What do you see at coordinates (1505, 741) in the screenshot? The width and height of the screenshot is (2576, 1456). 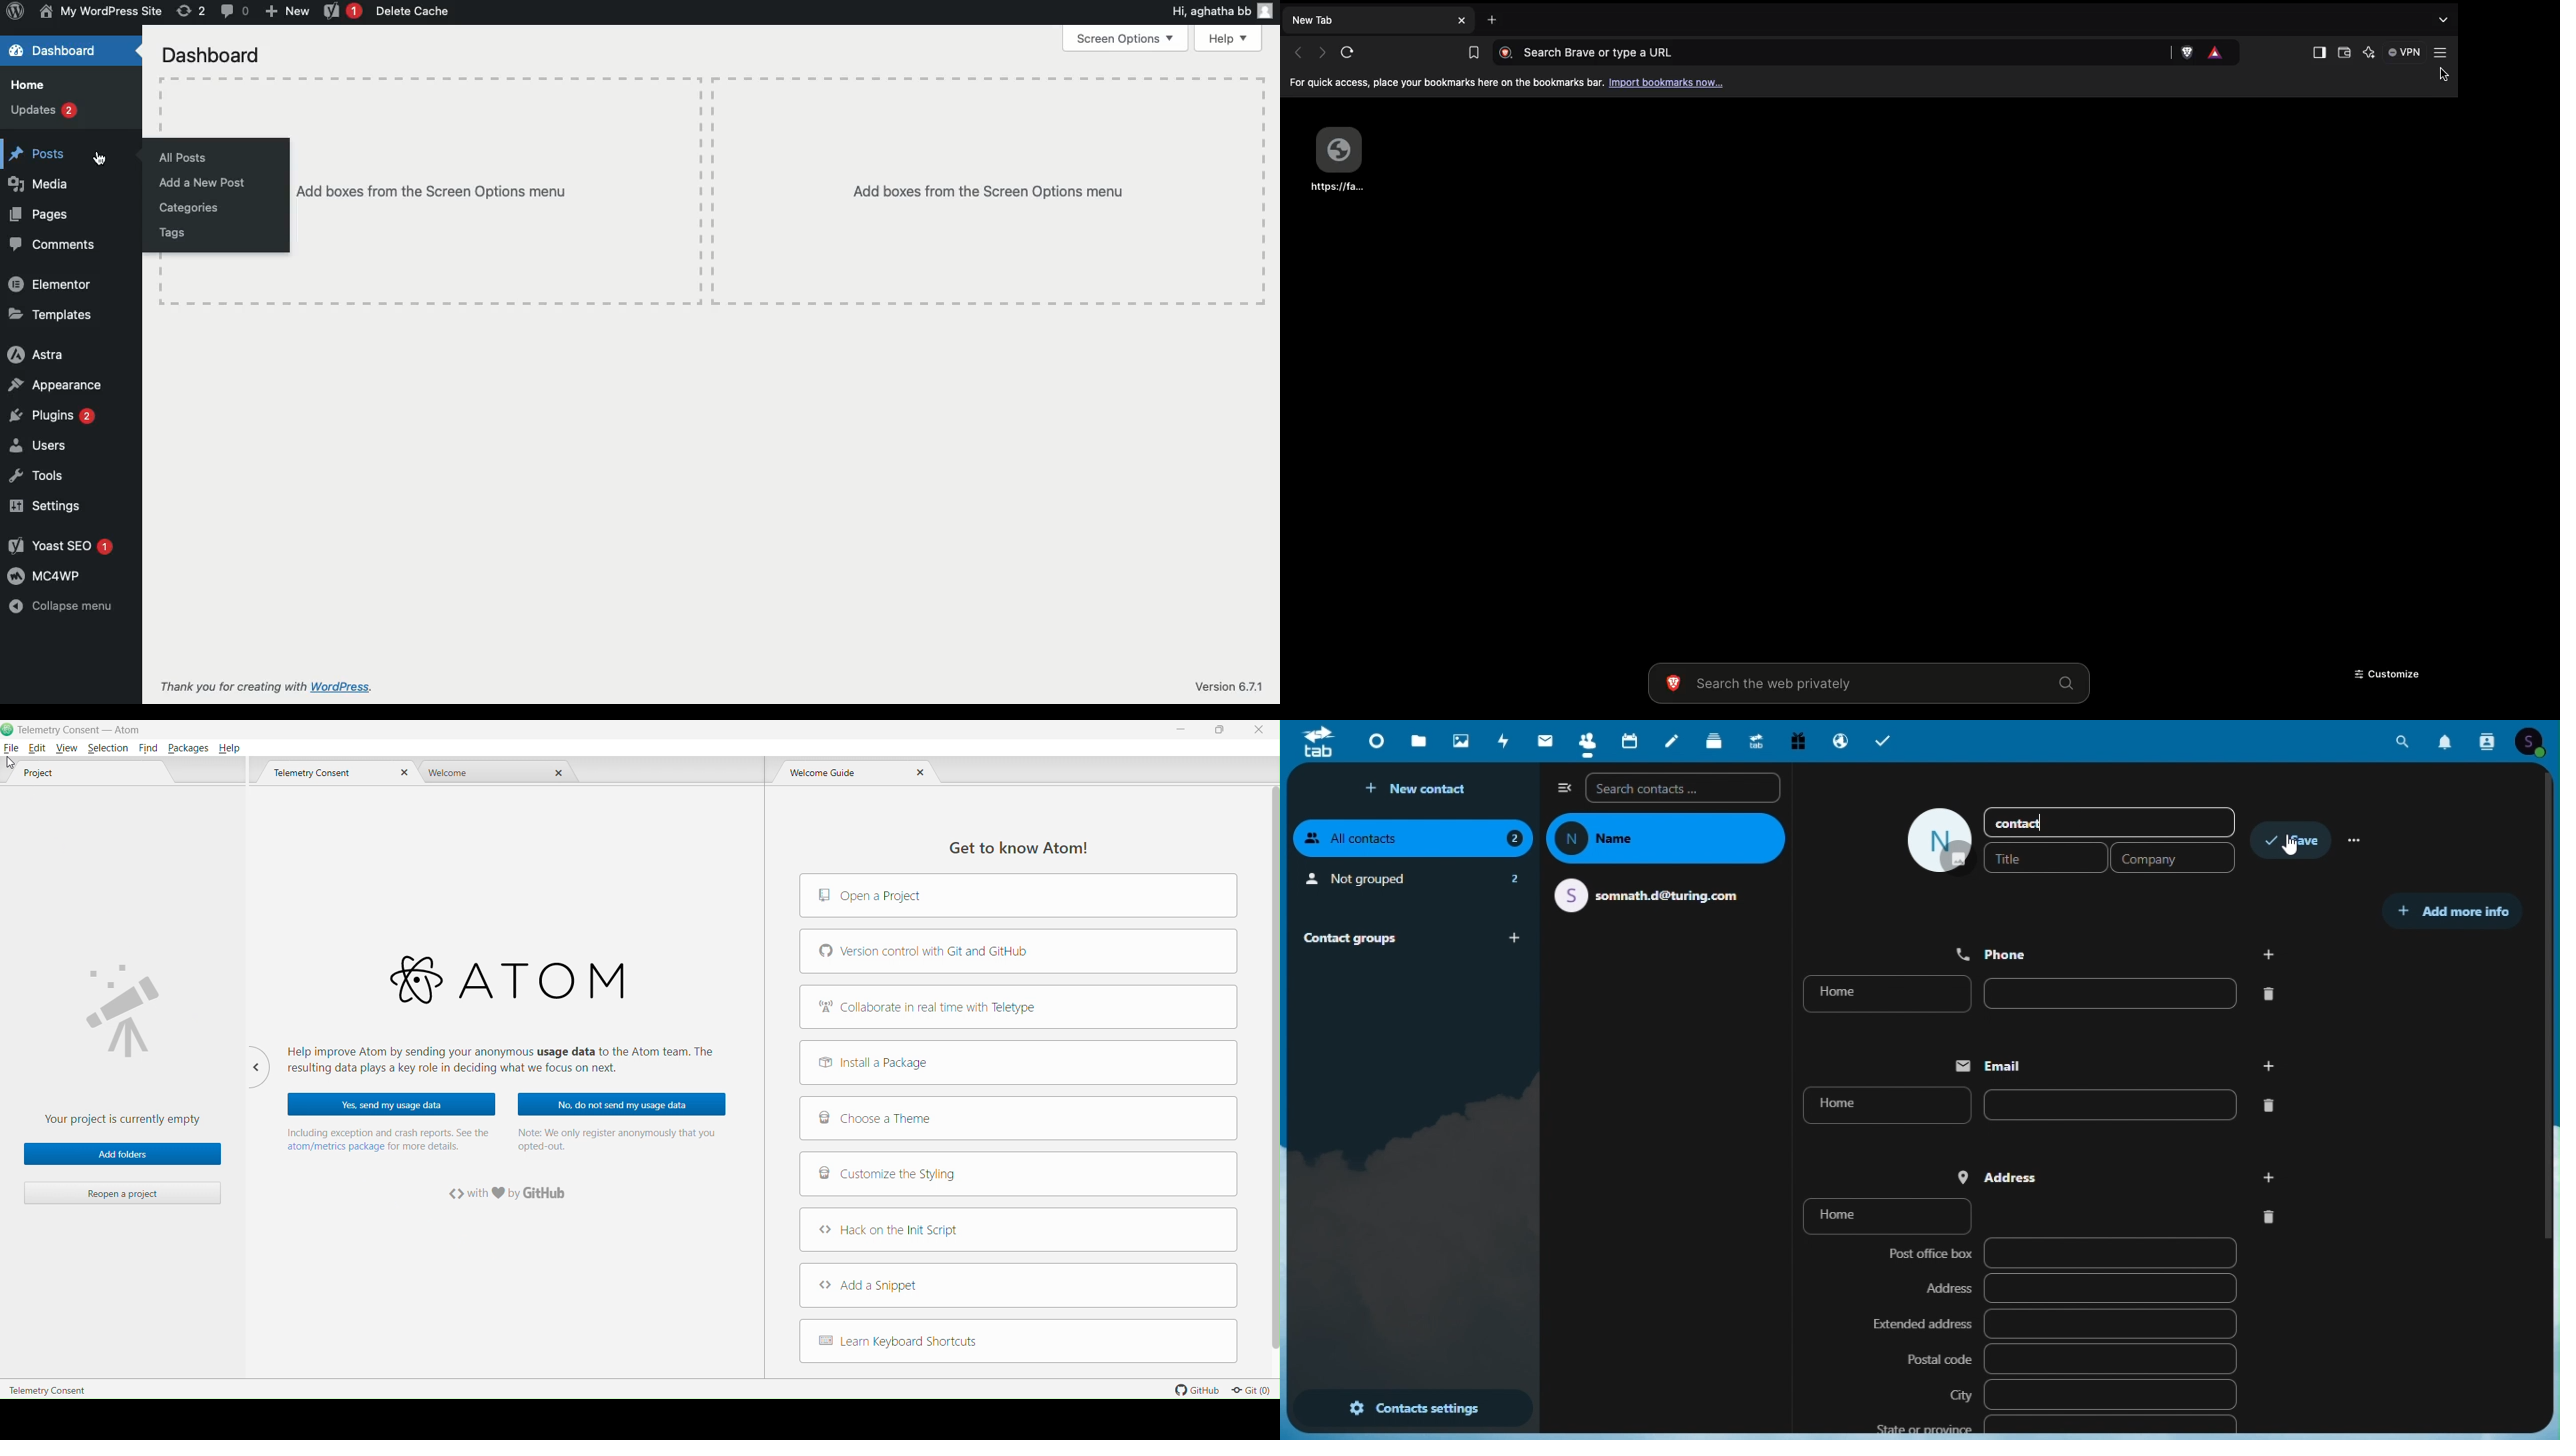 I see `Activity` at bounding box center [1505, 741].